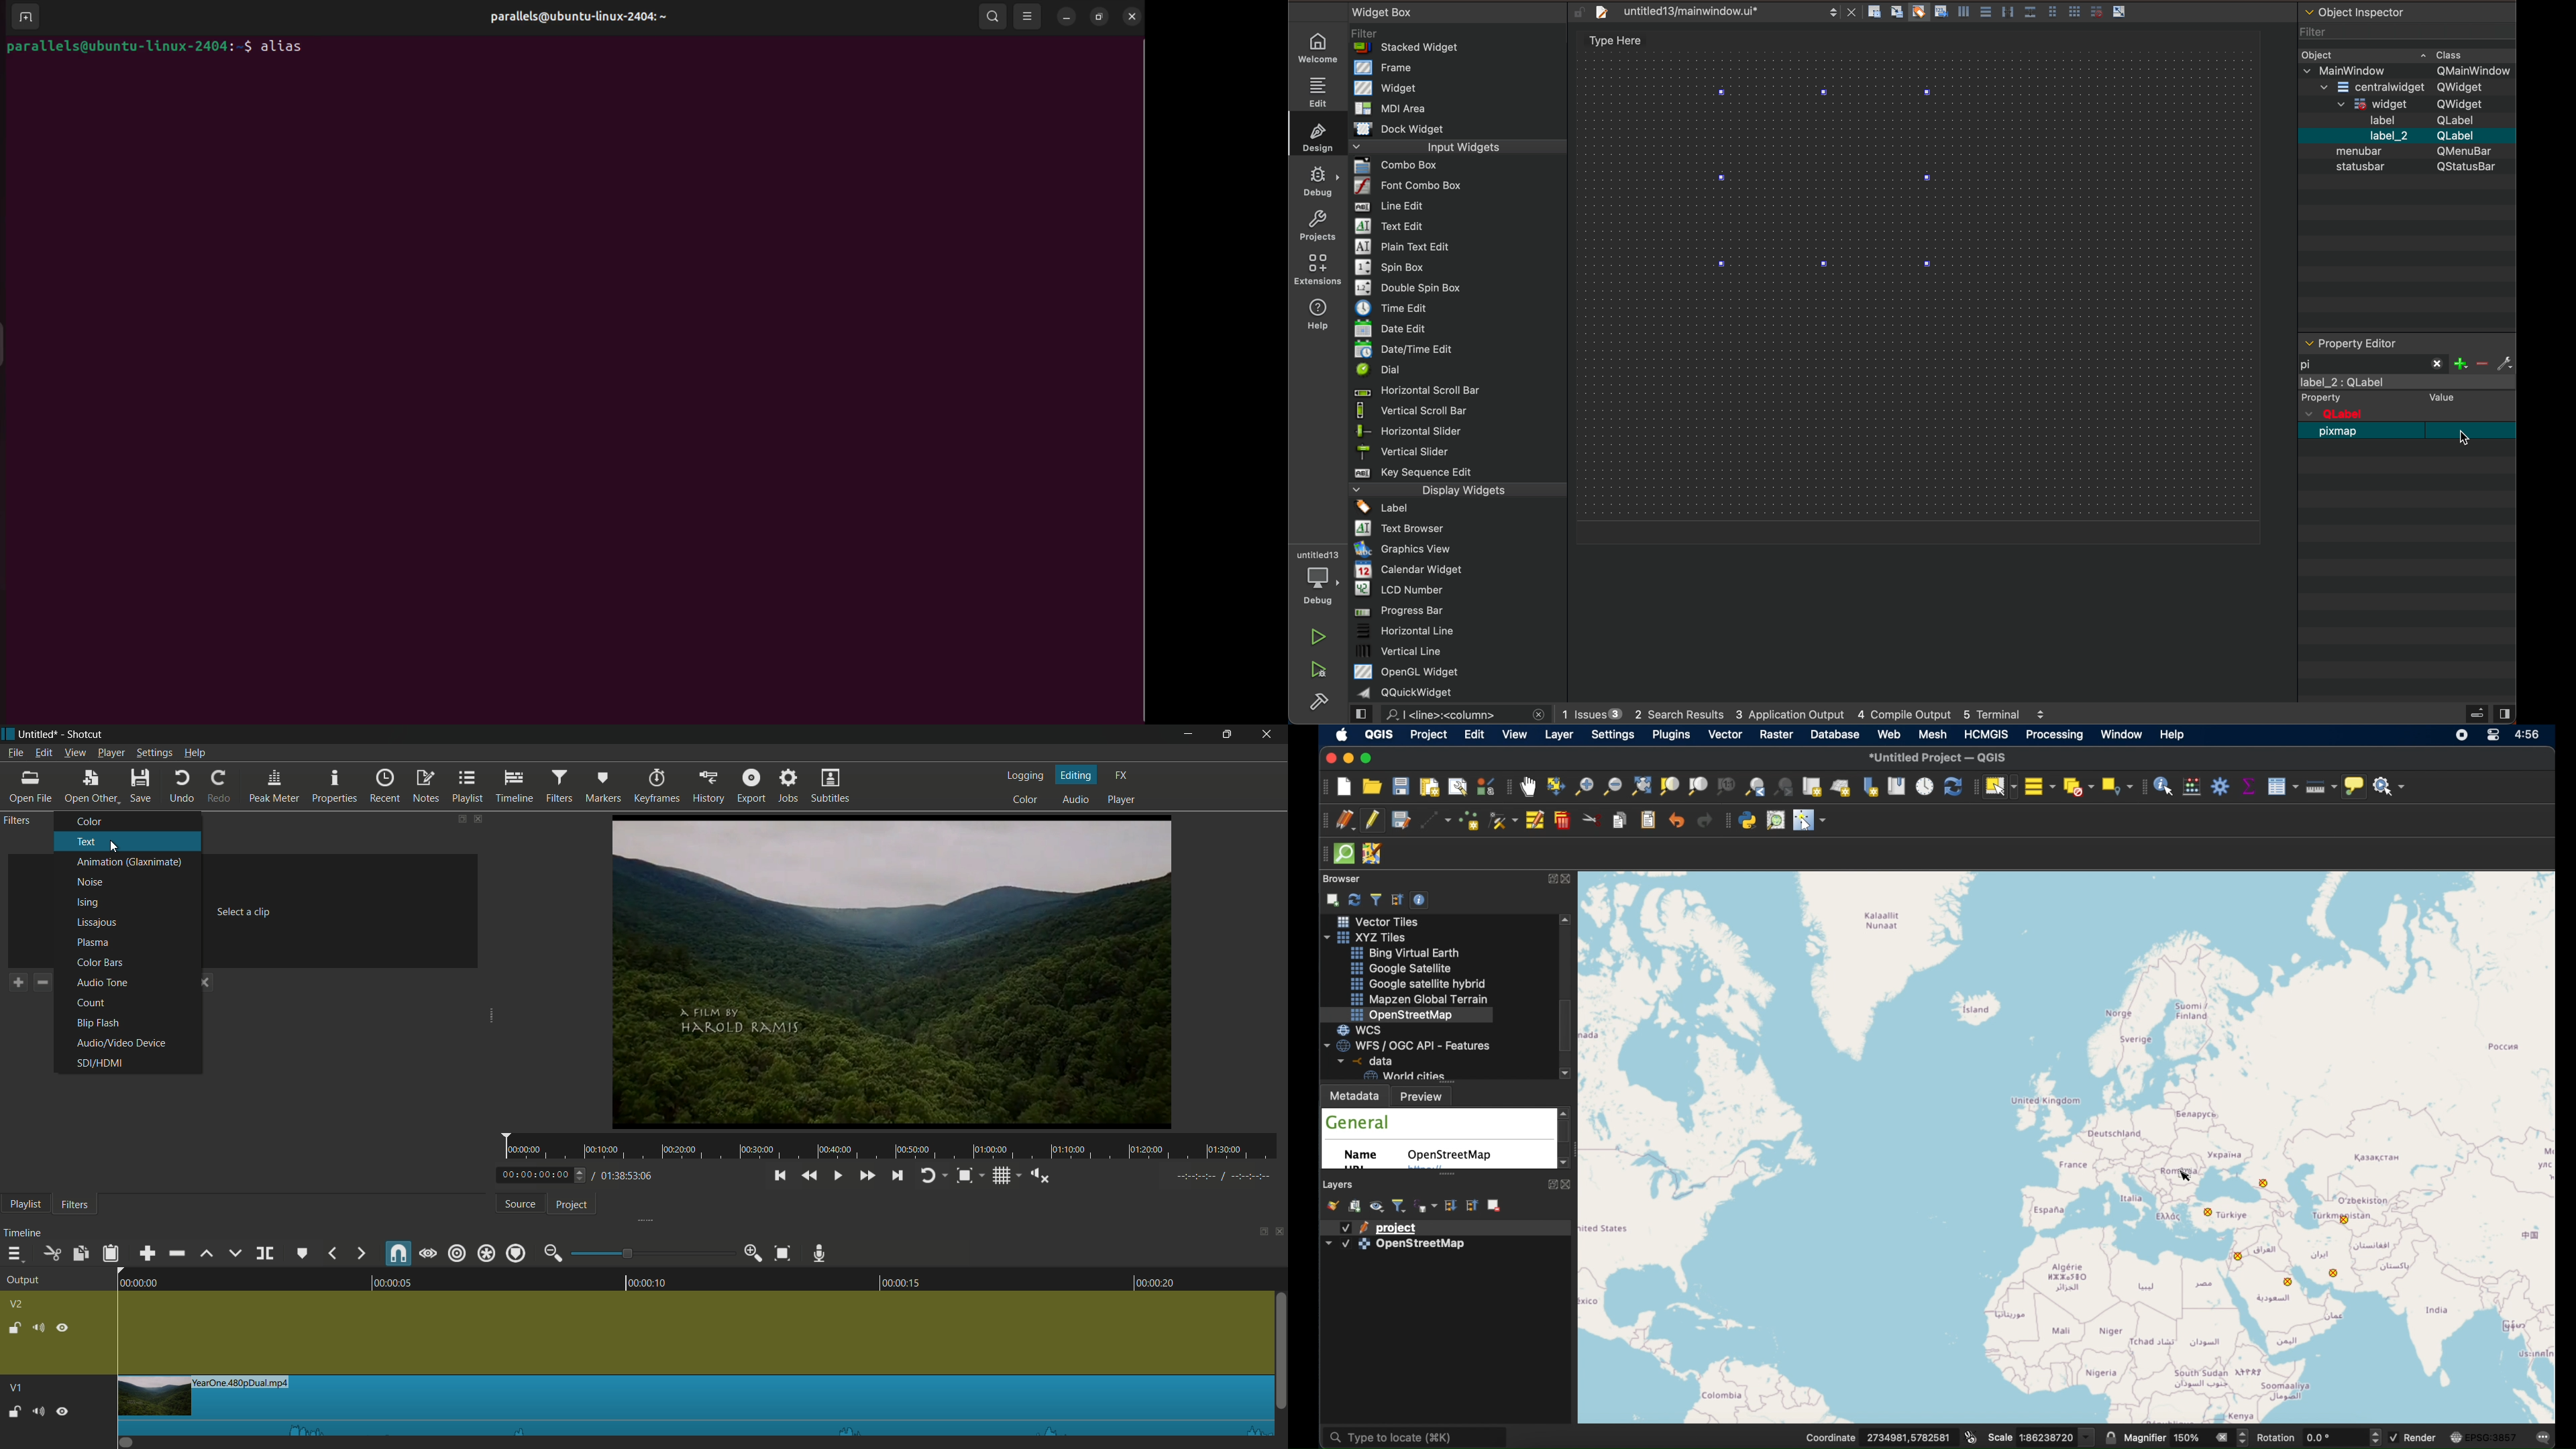 This screenshot has height=1456, width=2576. Describe the element at coordinates (336, 787) in the screenshot. I see `properties` at that location.